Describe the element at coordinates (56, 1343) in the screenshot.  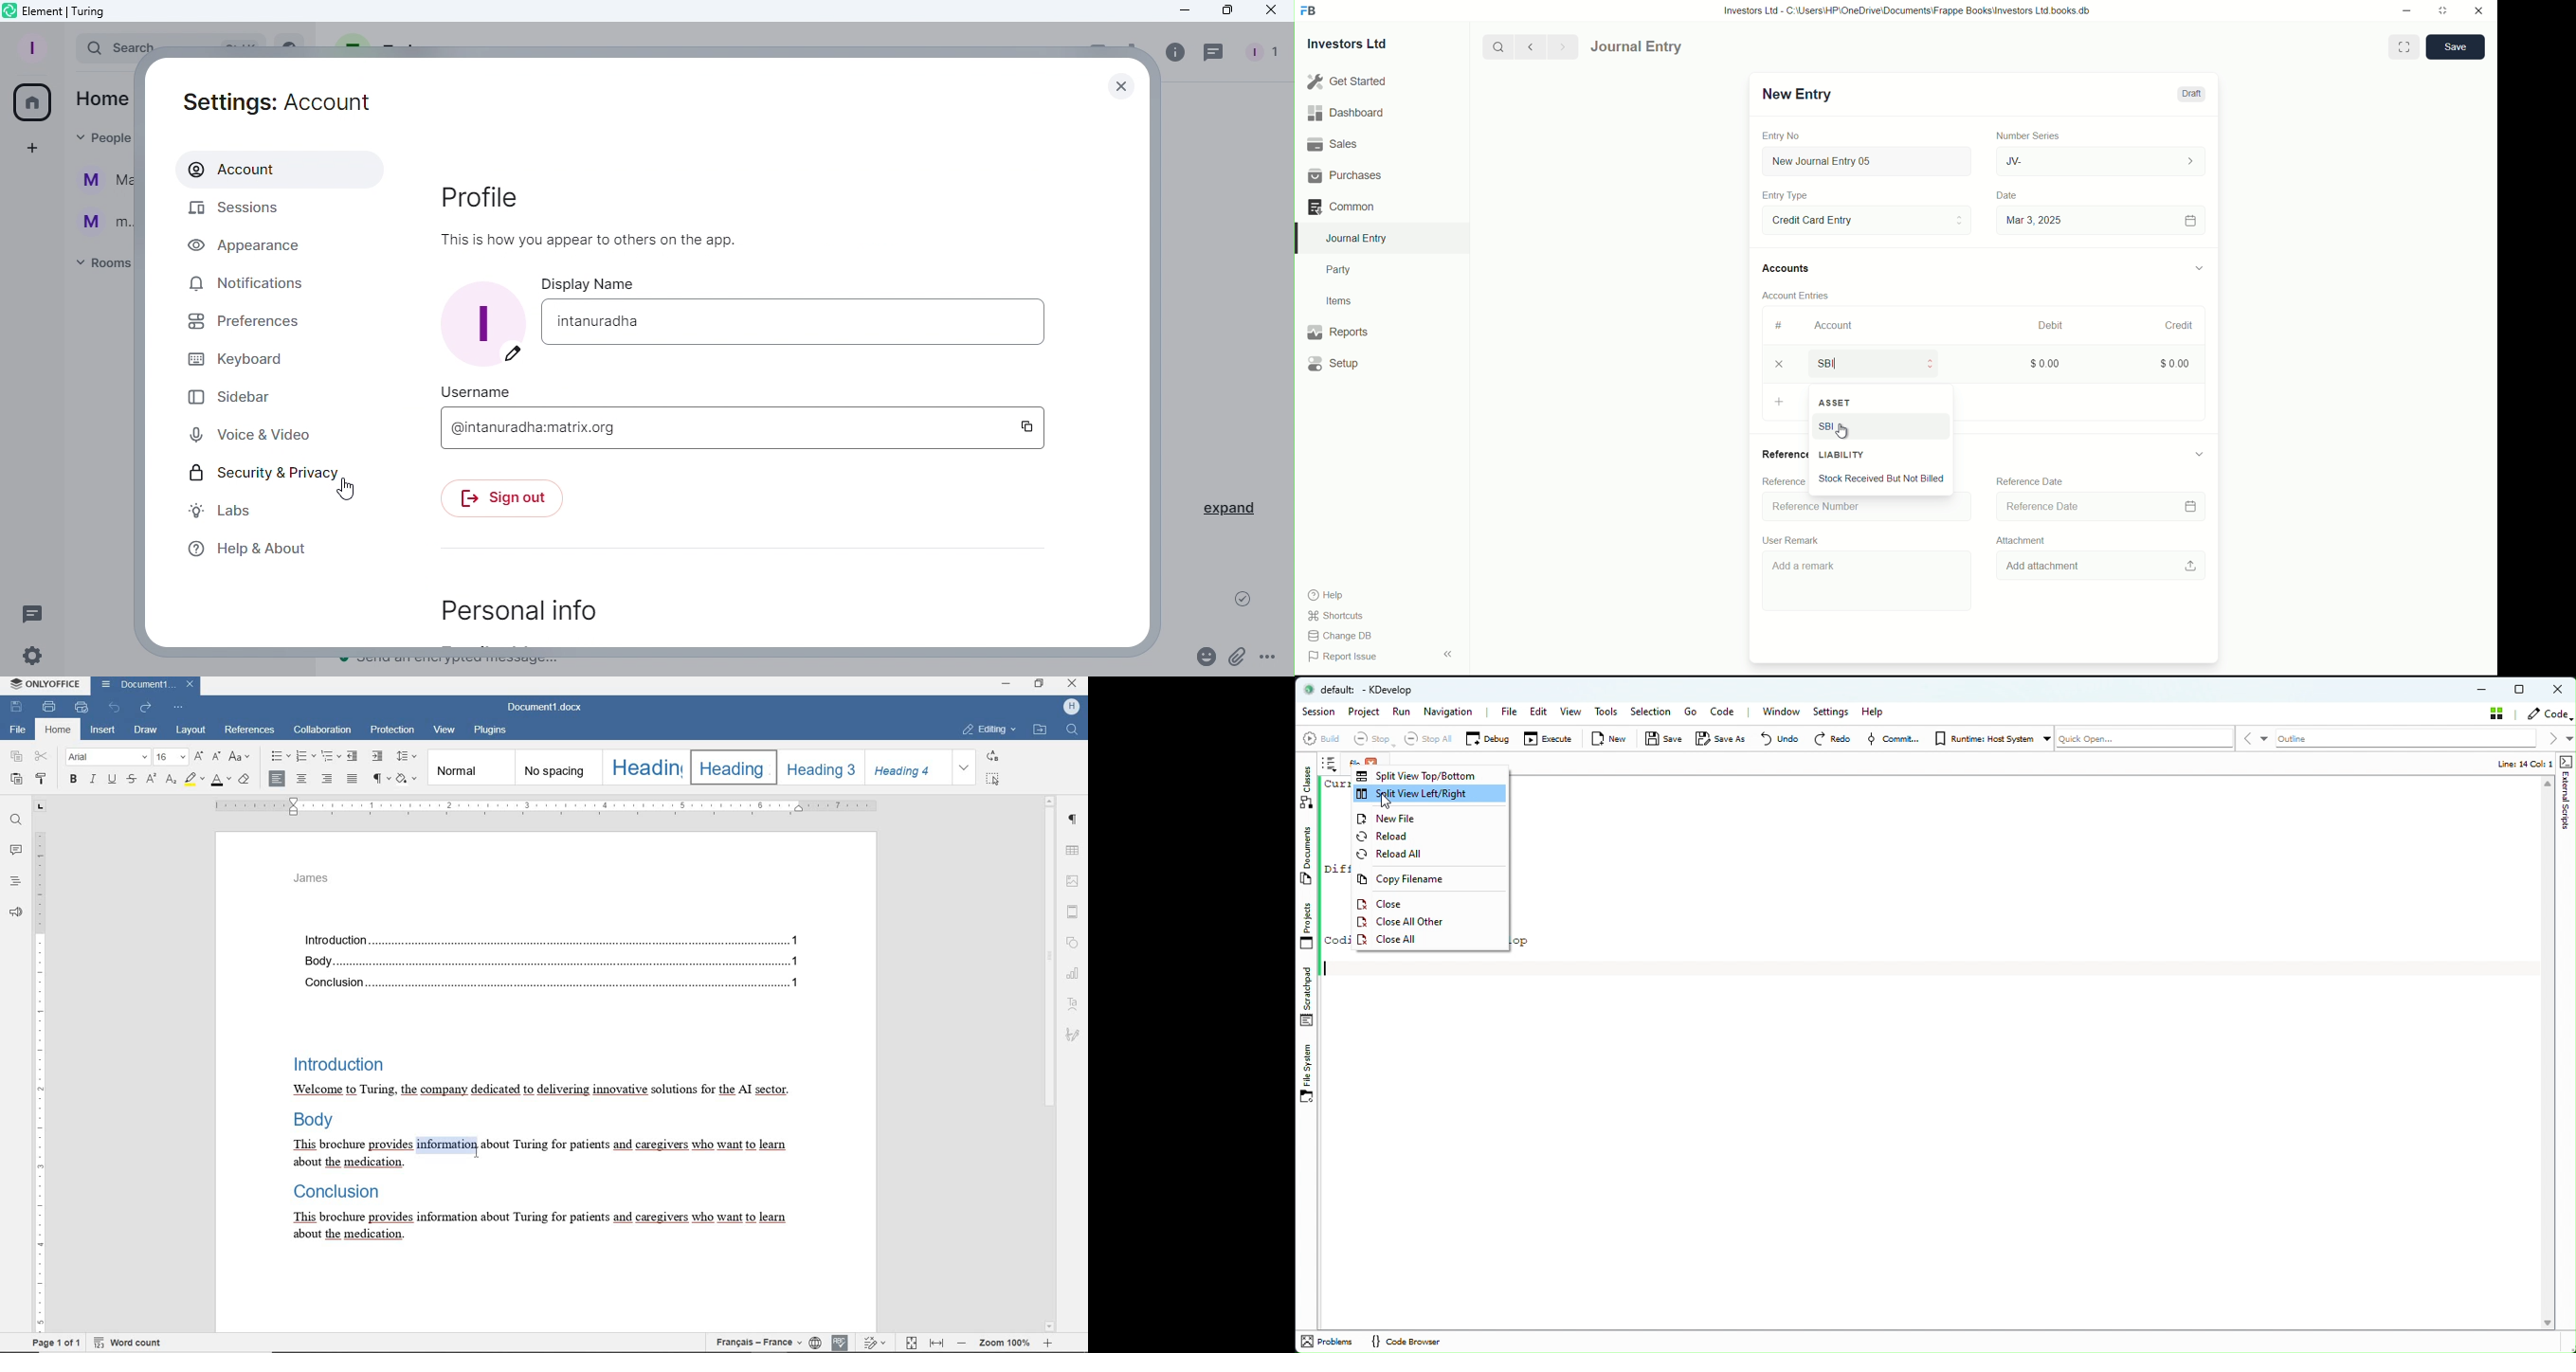
I see `PAGE 1 OF 1` at that location.